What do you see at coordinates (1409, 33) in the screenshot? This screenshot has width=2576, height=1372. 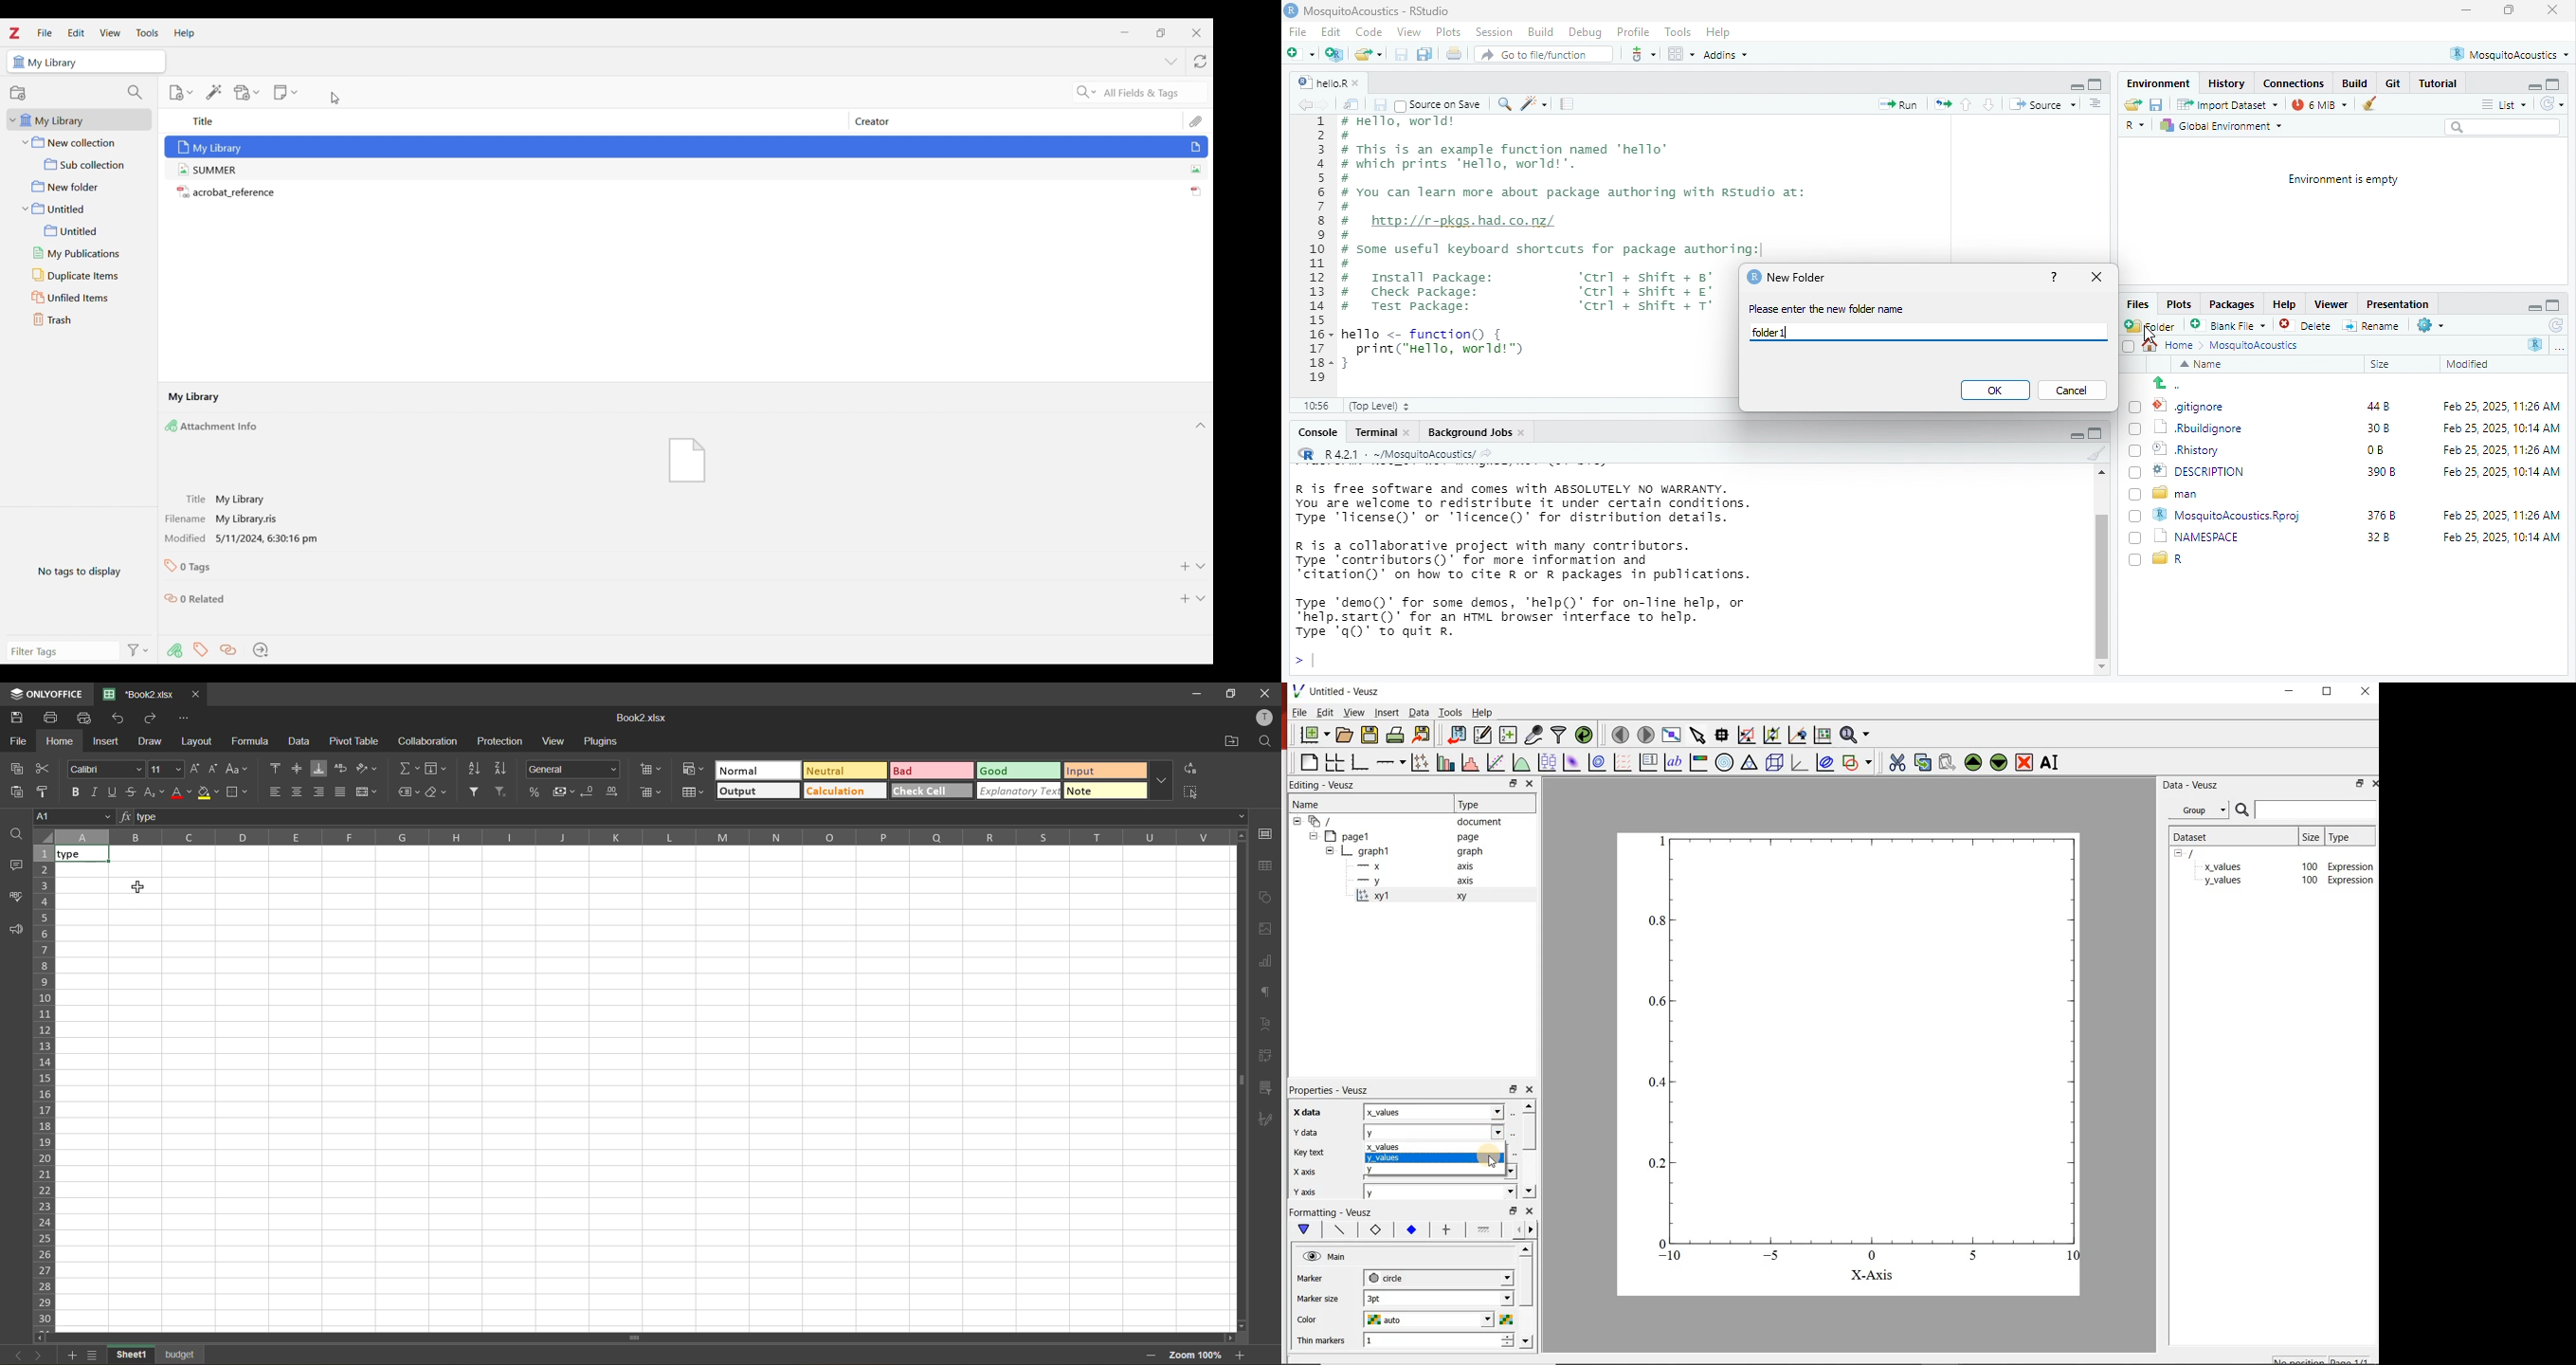 I see `View` at bounding box center [1409, 33].